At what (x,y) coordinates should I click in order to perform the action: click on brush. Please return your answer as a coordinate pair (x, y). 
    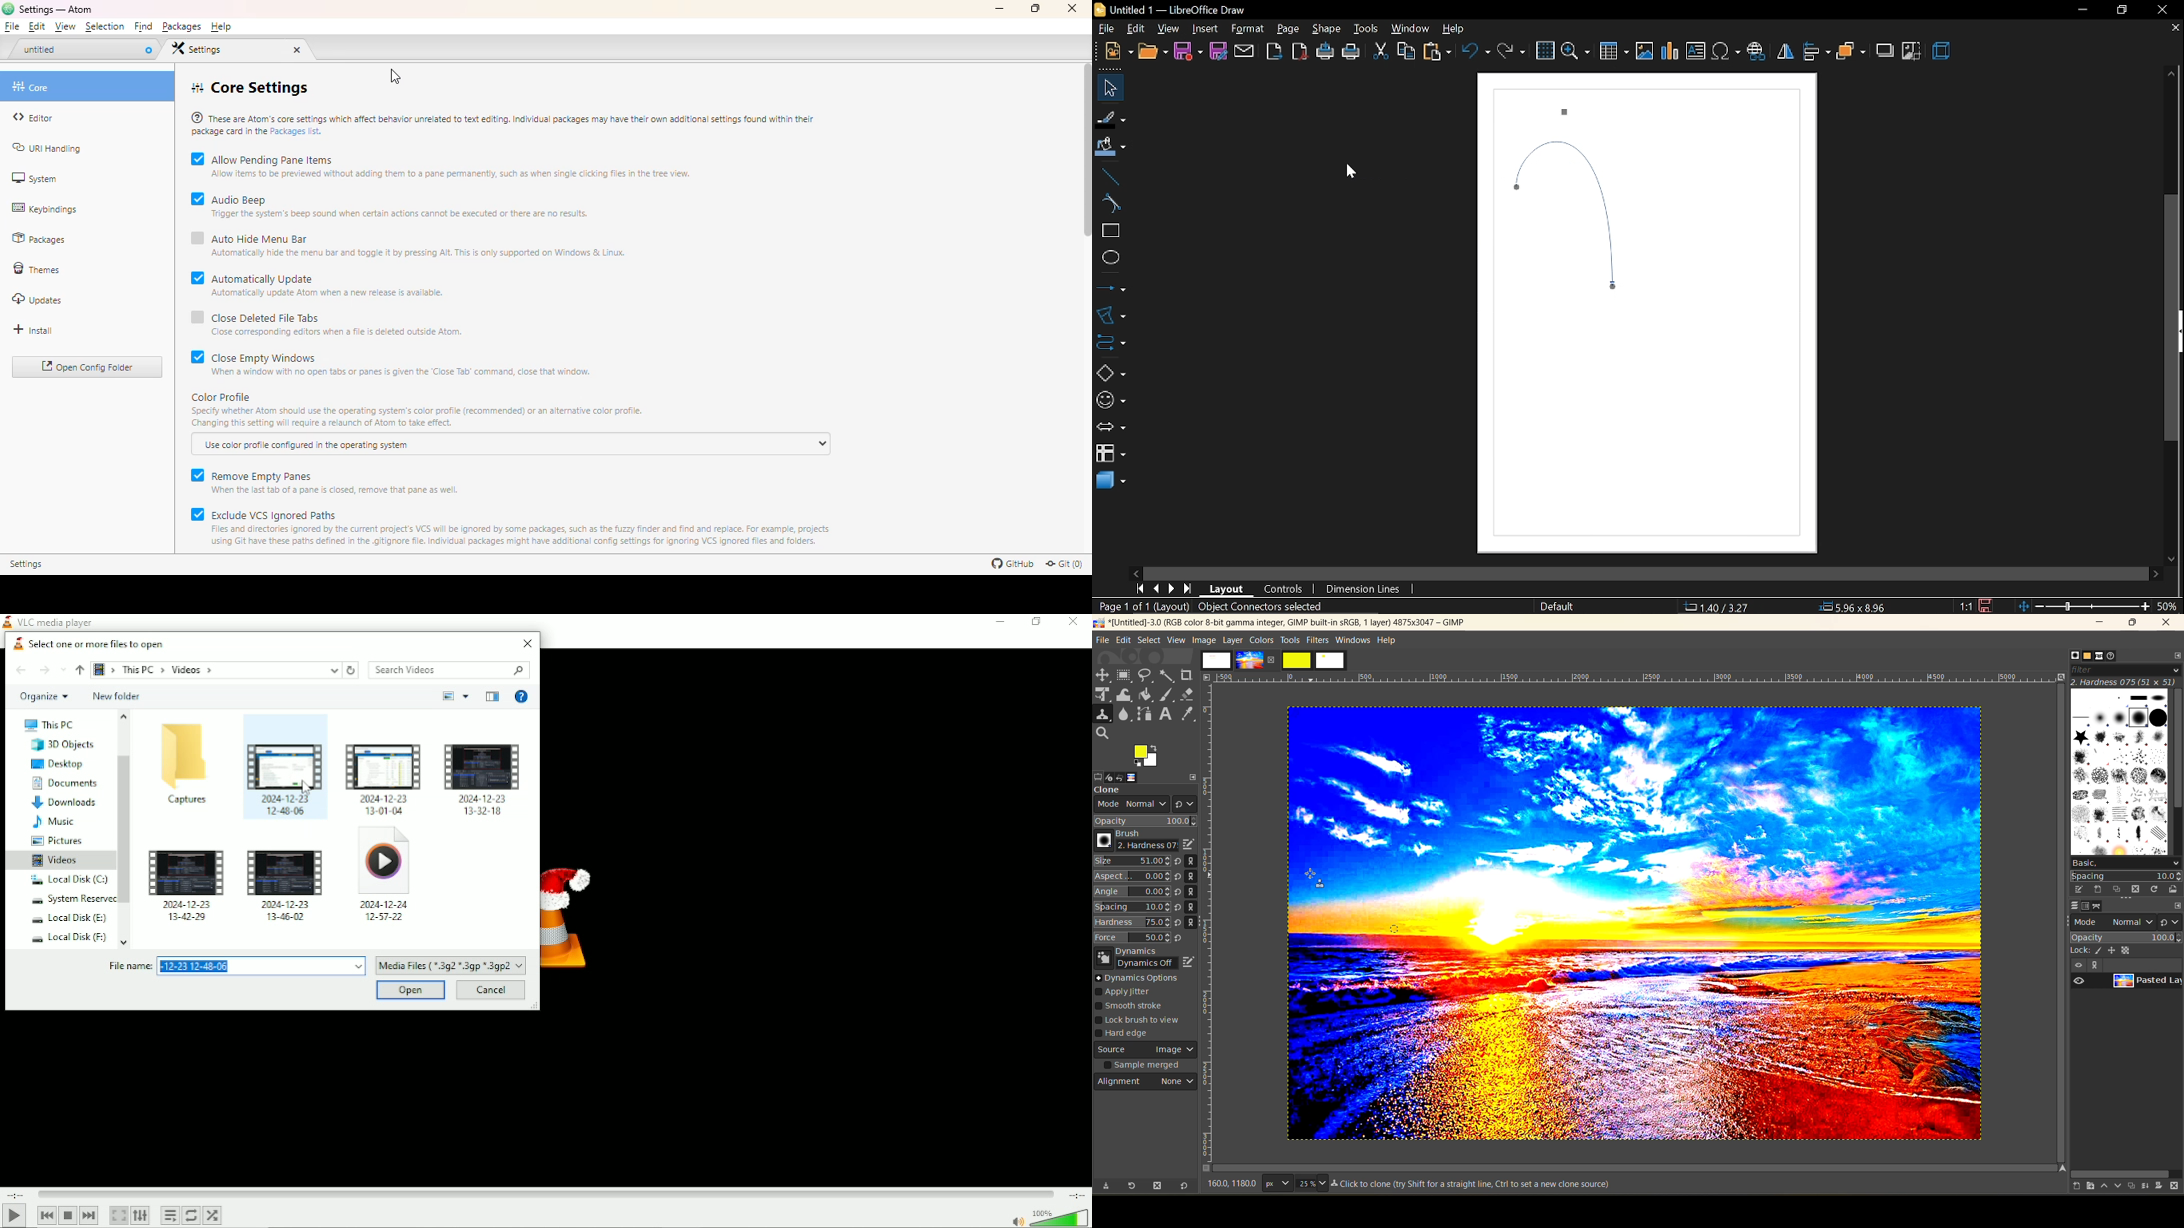
    Looking at the image, I should click on (1133, 841).